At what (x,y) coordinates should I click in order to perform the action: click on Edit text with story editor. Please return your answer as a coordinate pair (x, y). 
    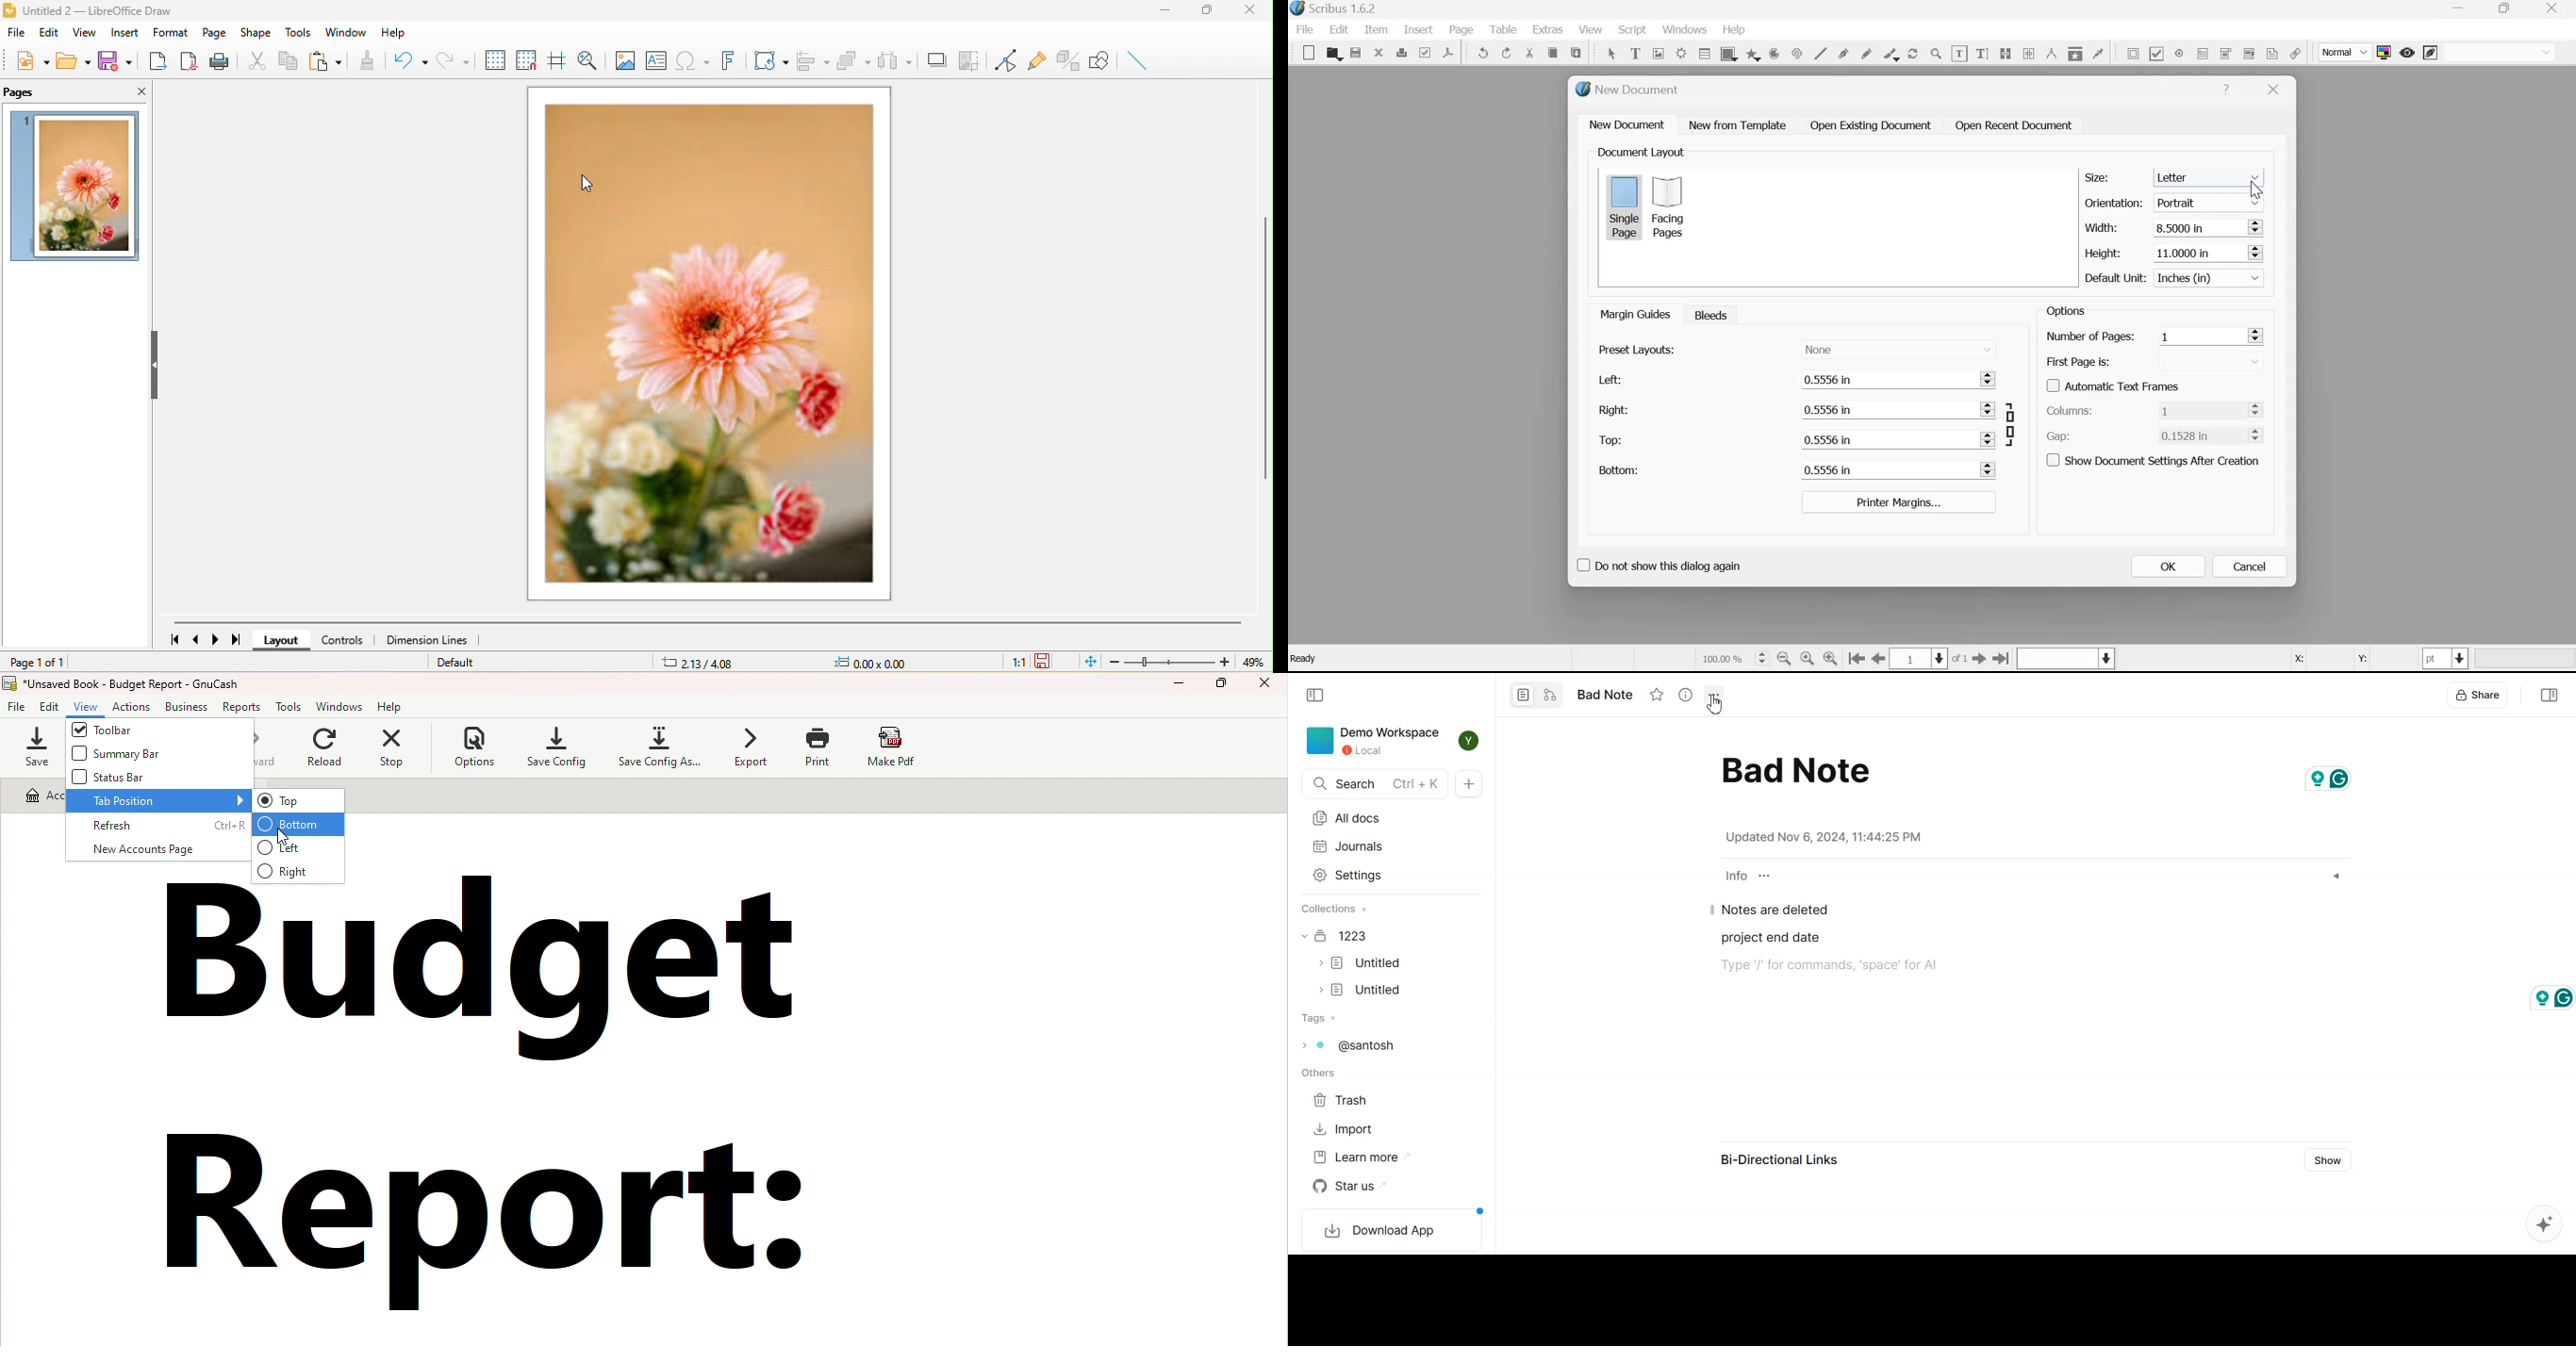
    Looking at the image, I should click on (1982, 52).